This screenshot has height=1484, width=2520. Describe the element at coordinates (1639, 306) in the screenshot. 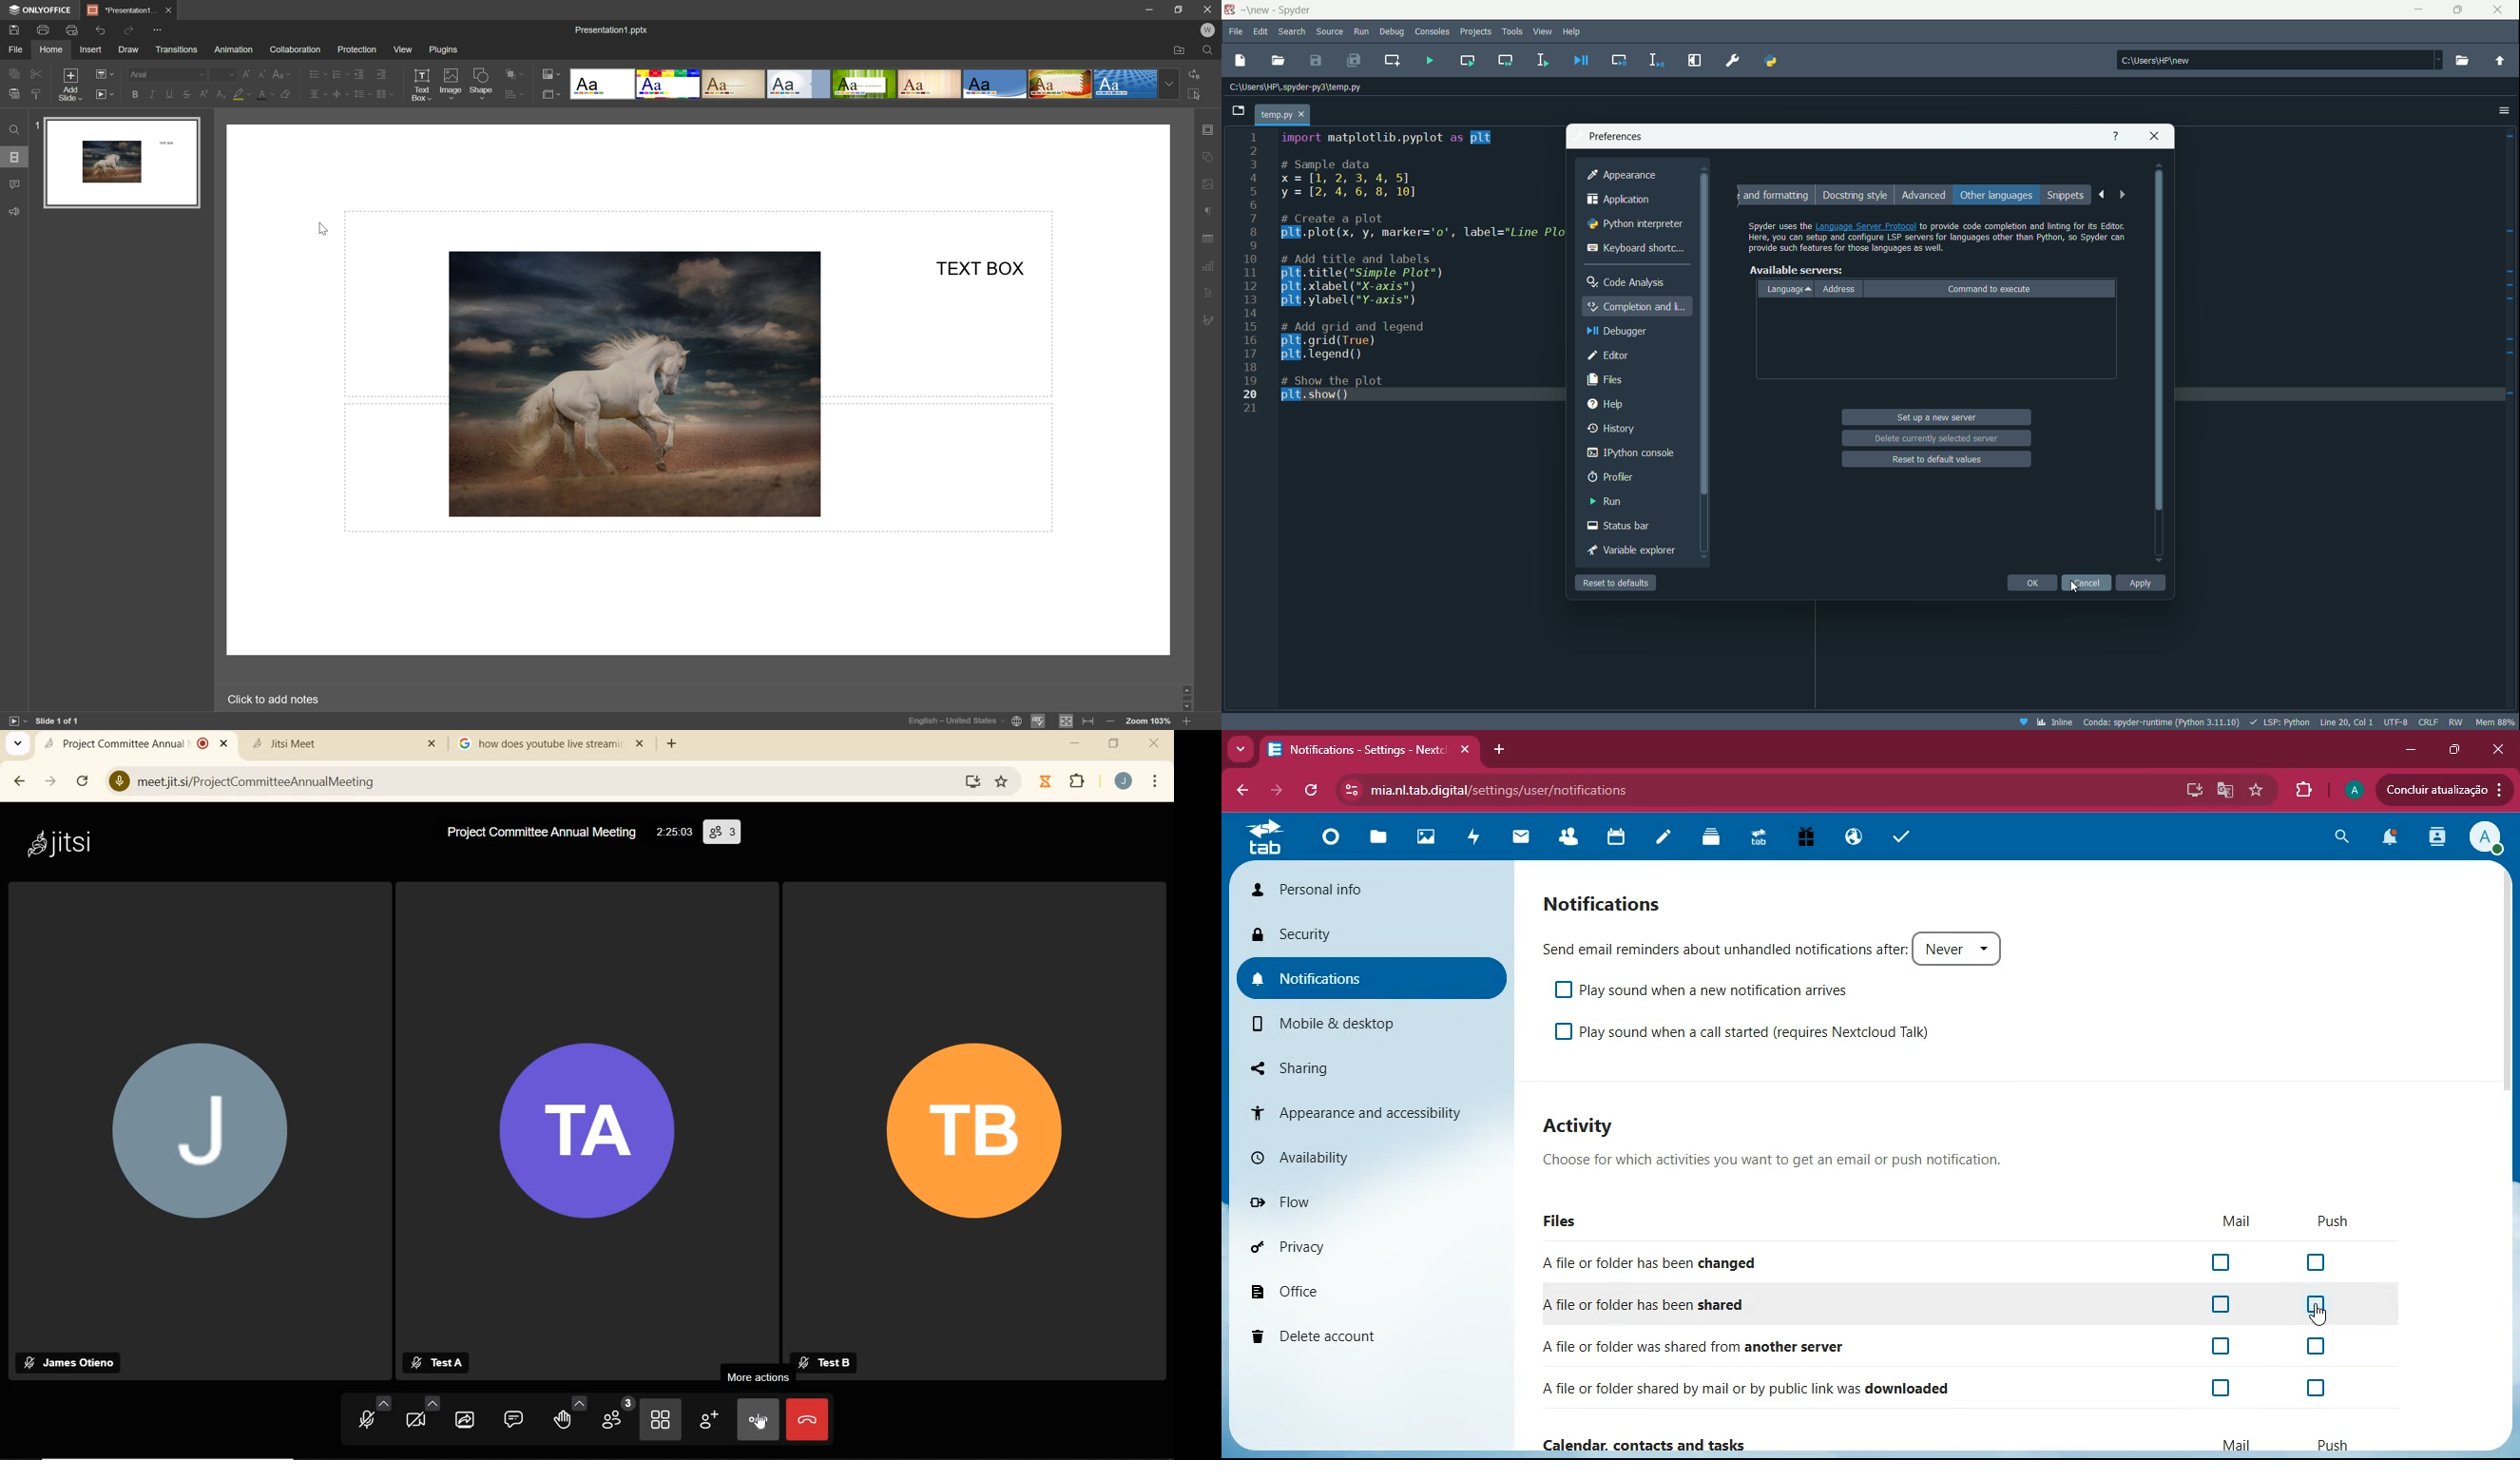

I see `completion and linting` at that location.